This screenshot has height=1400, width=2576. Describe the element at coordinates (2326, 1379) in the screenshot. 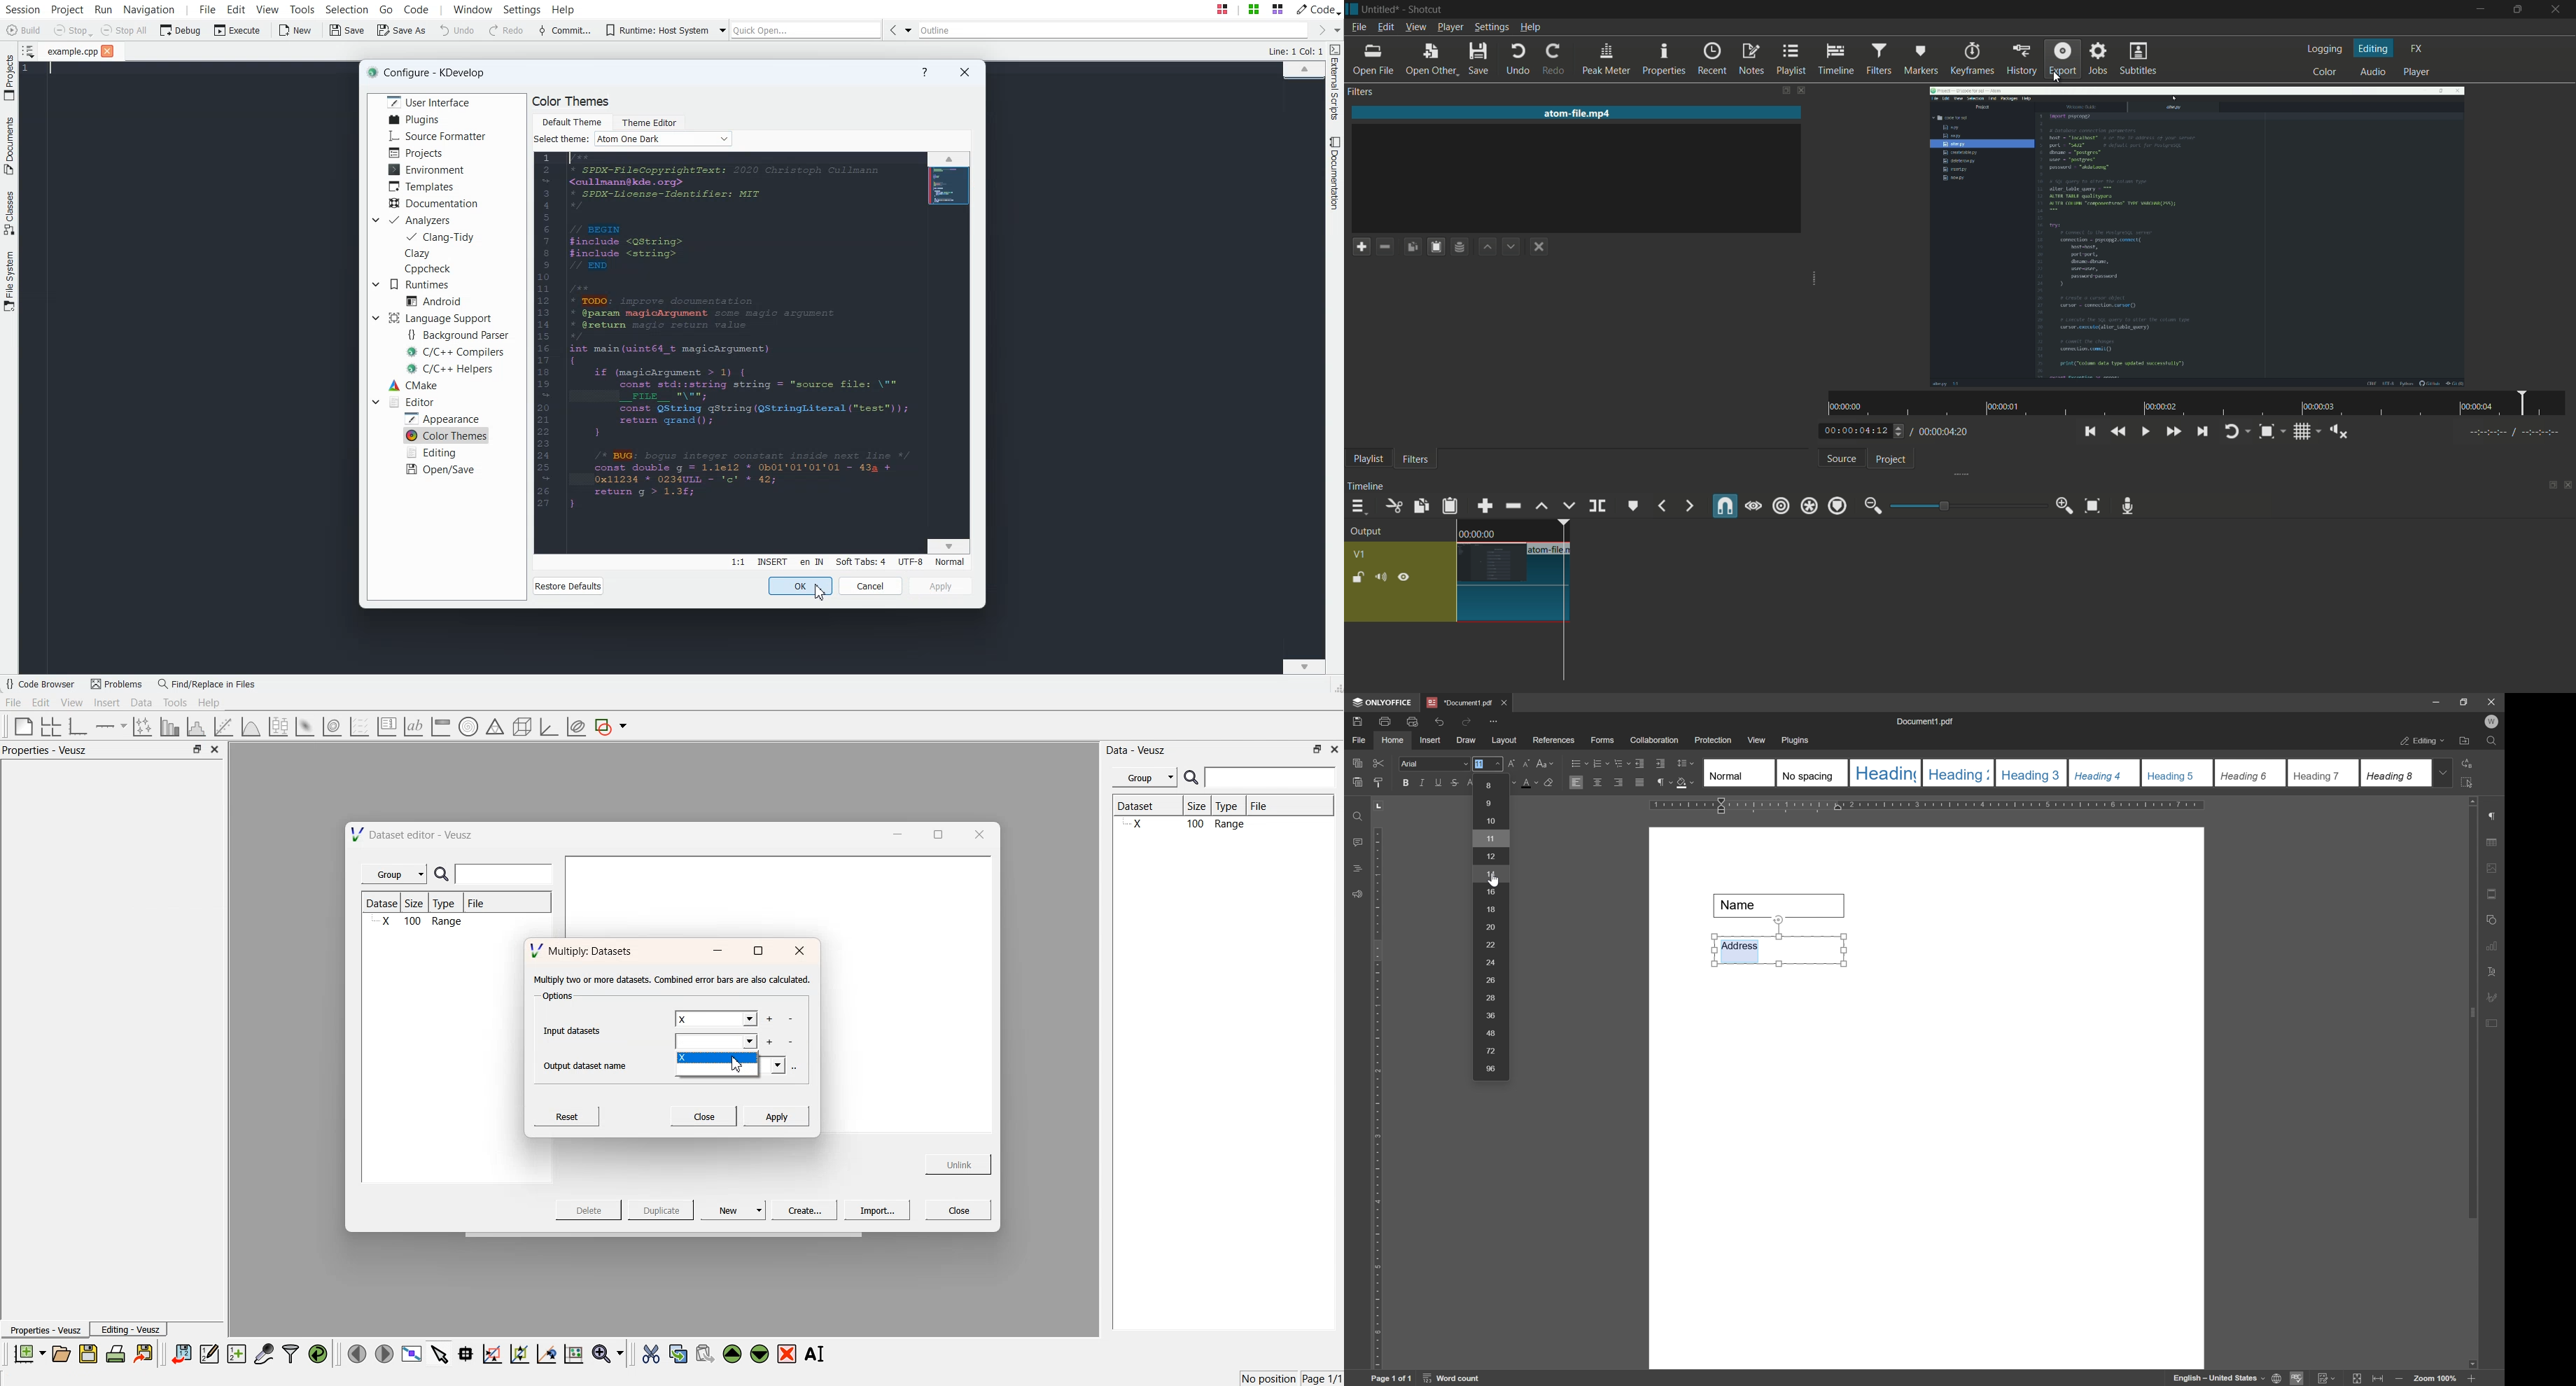

I see `track changes` at that location.